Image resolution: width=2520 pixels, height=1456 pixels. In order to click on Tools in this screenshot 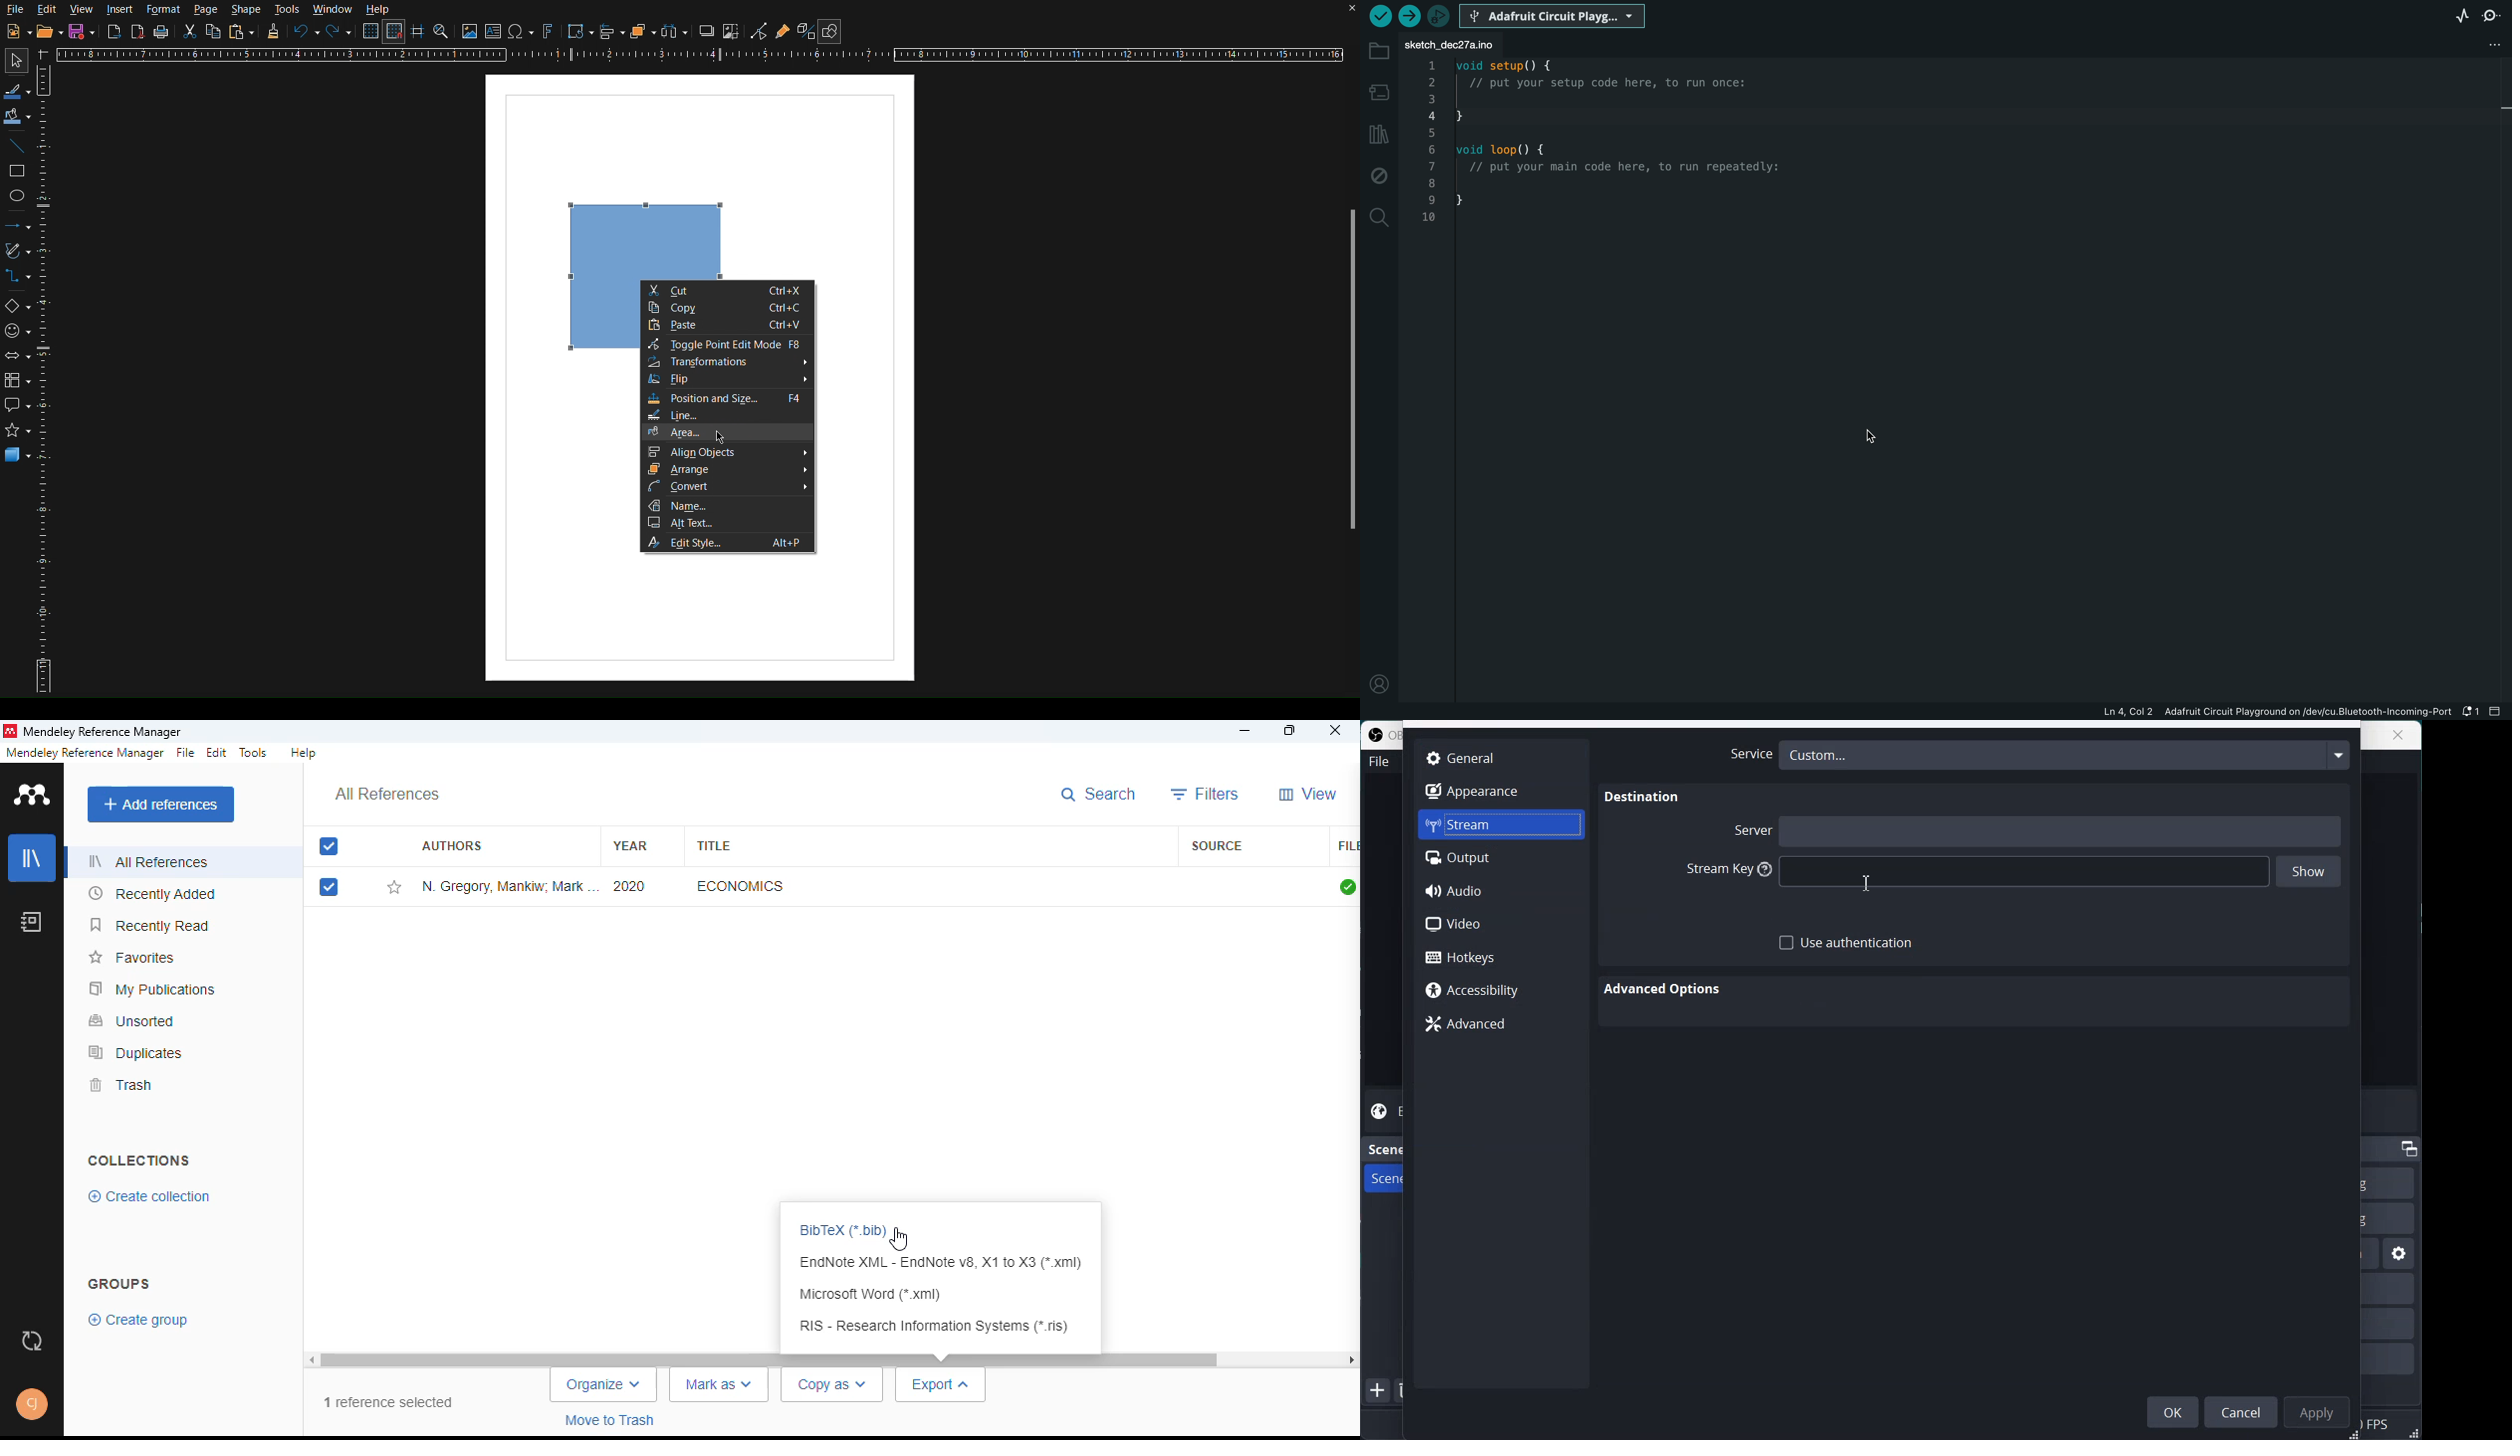, I will do `click(288, 10)`.